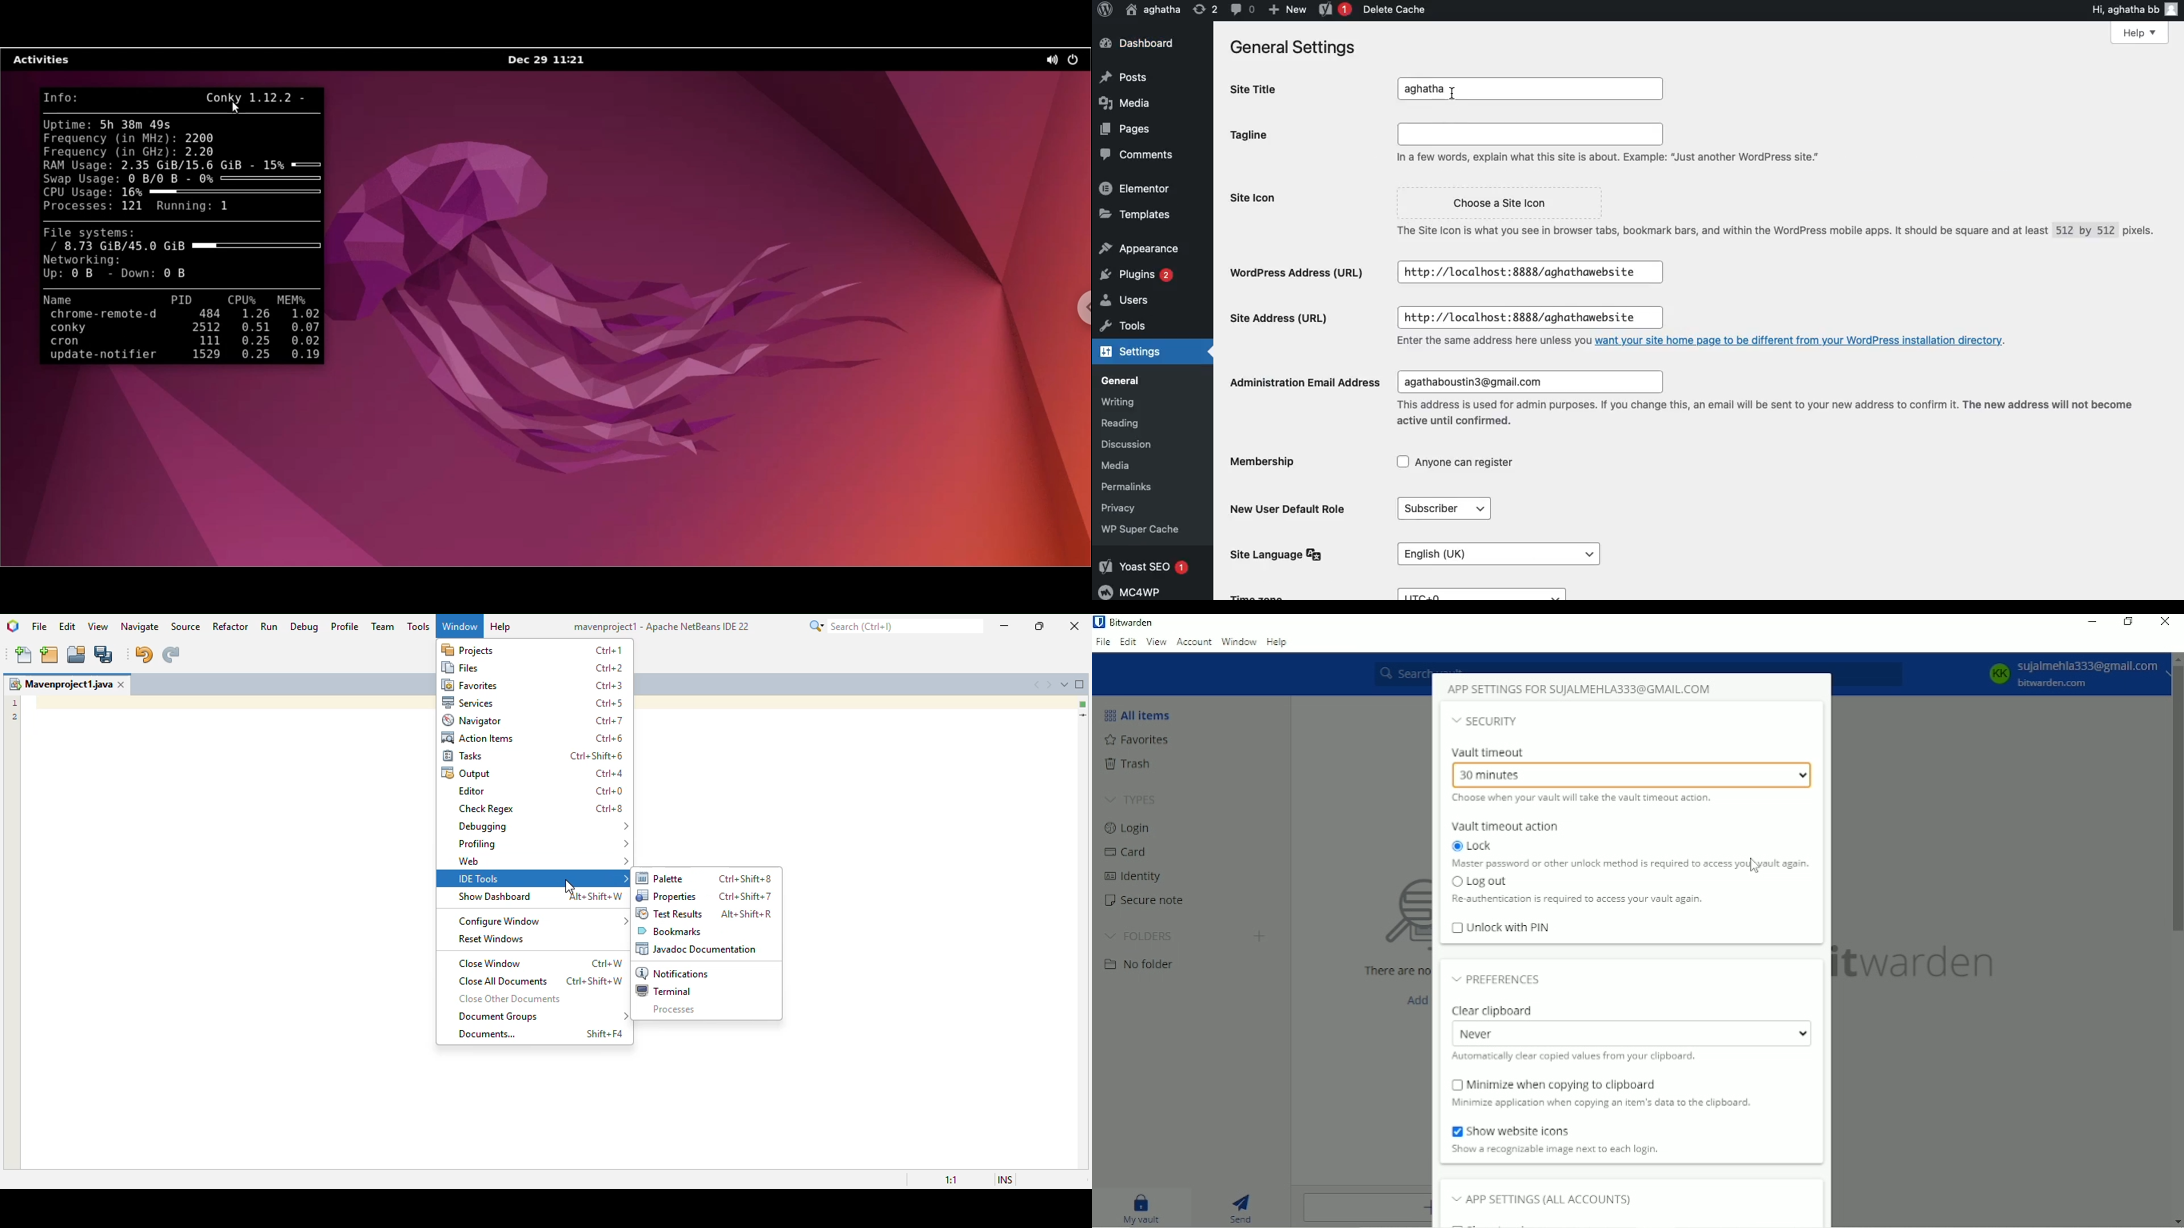 This screenshot has width=2184, height=1232. Describe the element at coordinates (1921, 964) in the screenshot. I see `bitwarden` at that location.